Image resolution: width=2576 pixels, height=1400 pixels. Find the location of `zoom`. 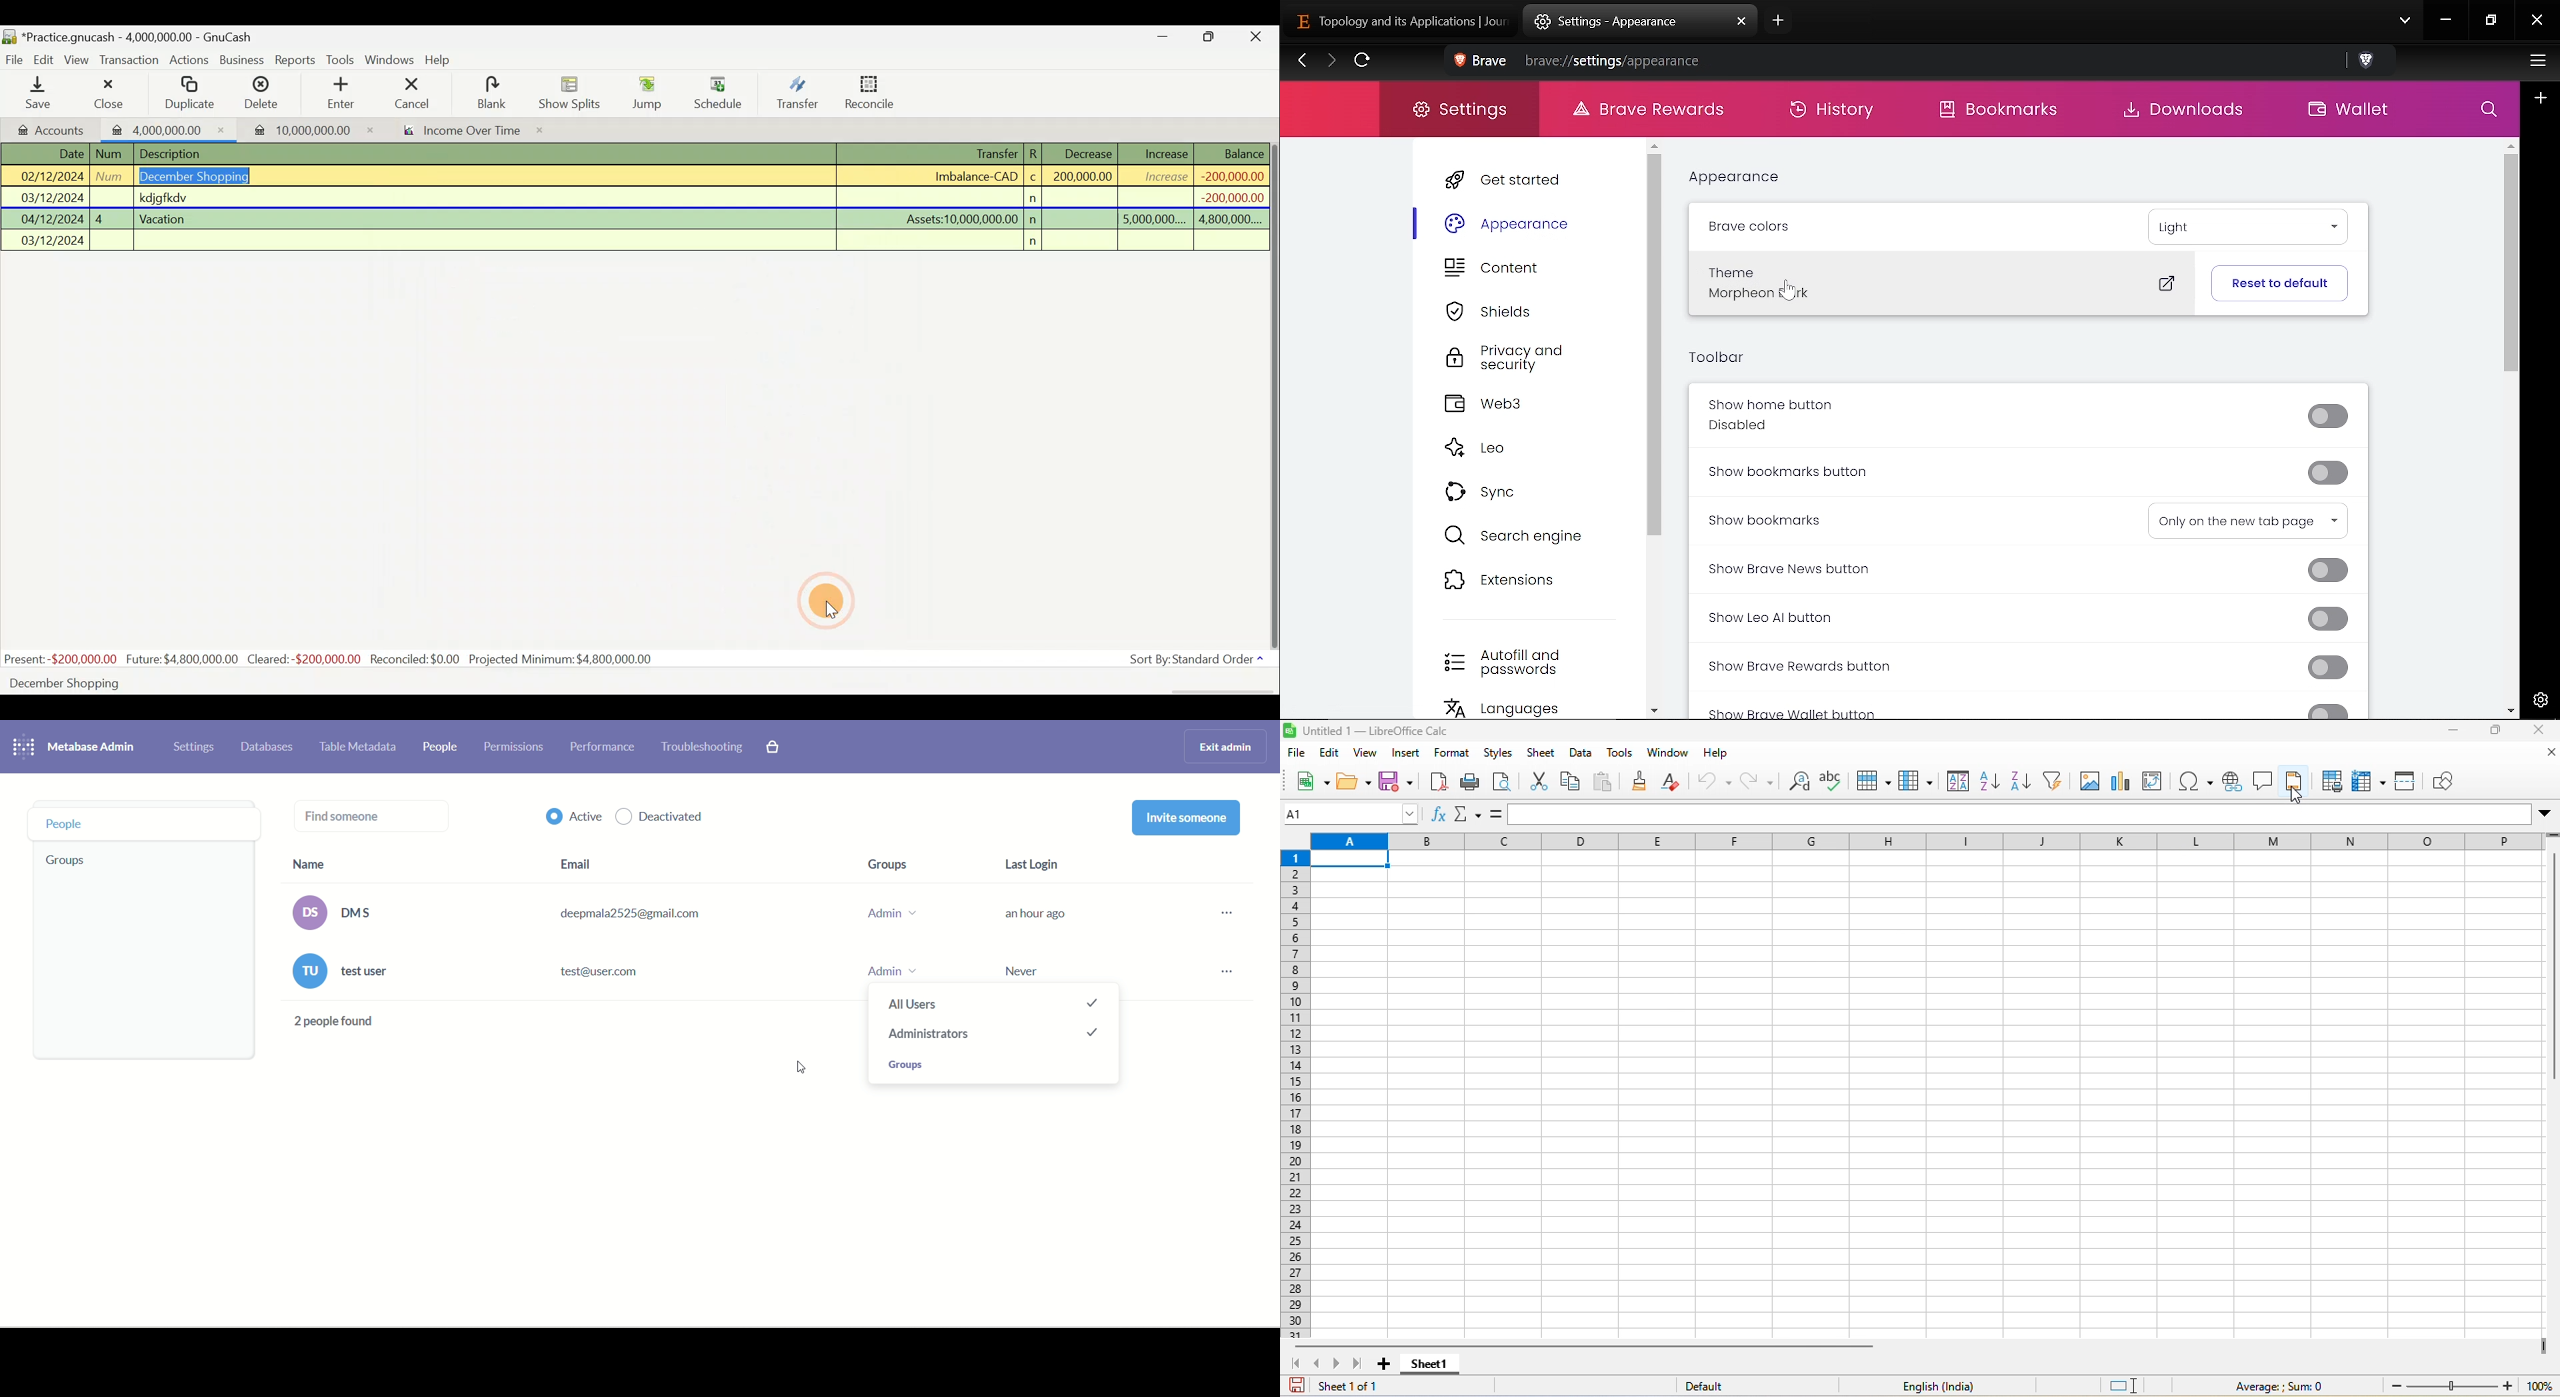

zoom is located at coordinates (2466, 1387).